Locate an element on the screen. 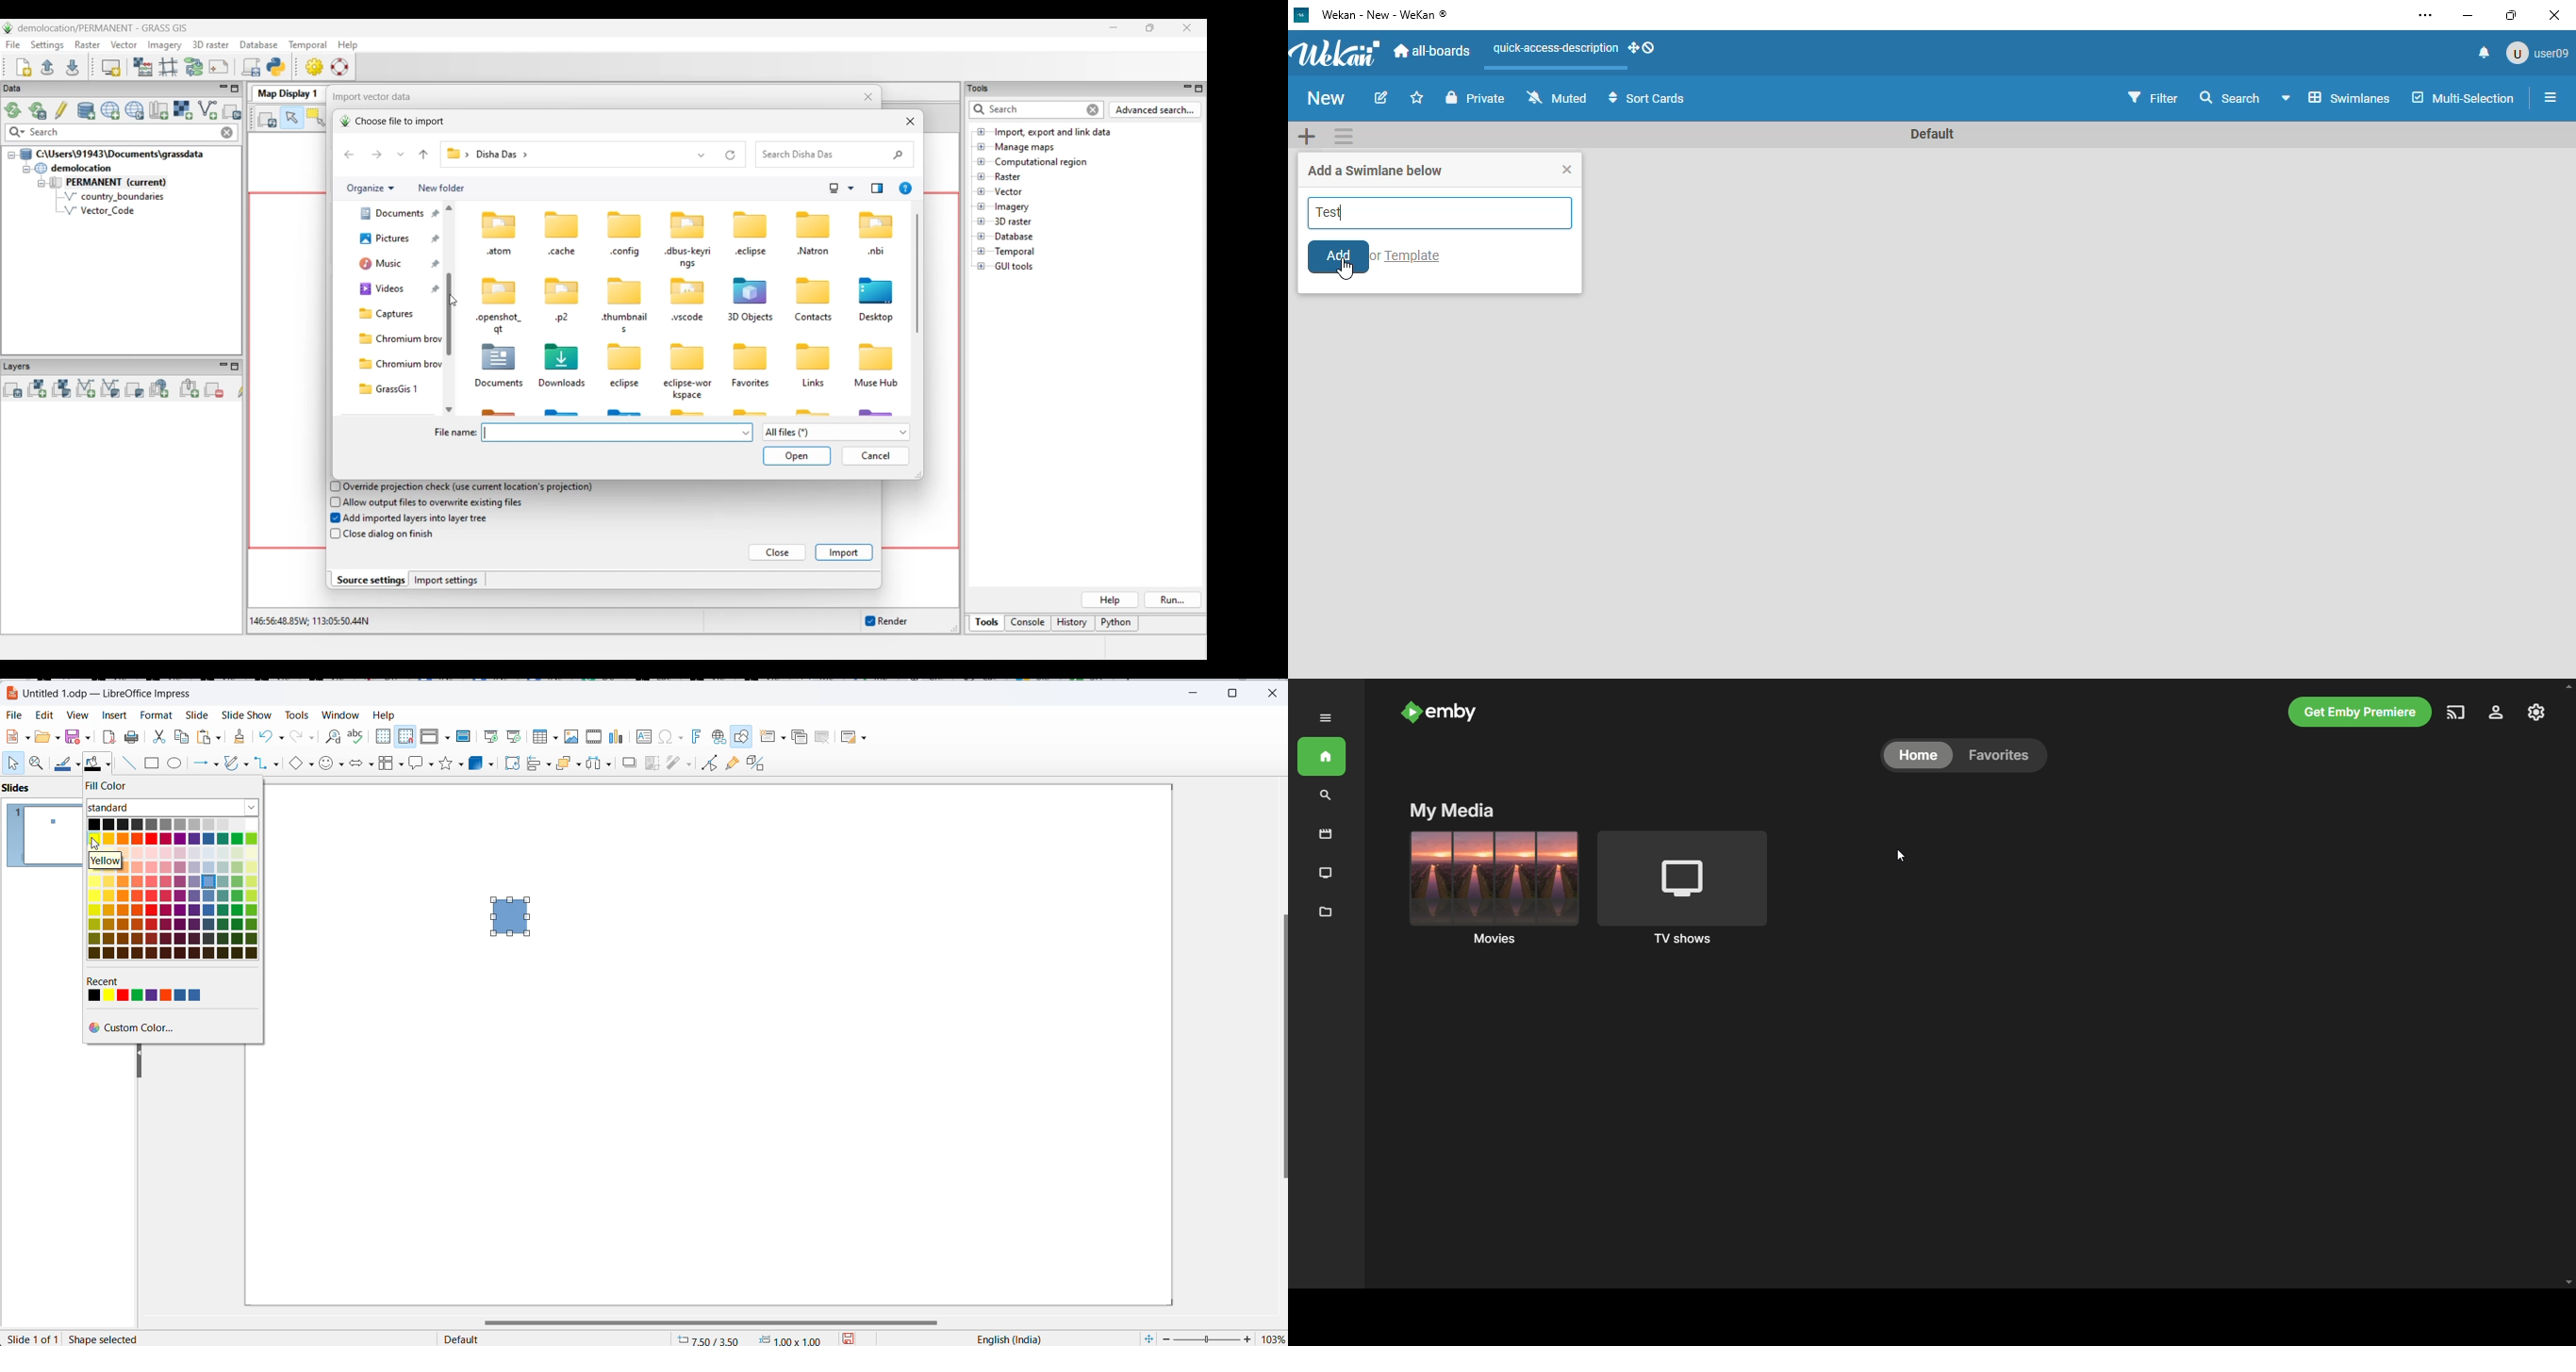 The width and height of the screenshot is (2576, 1372). rectangle is located at coordinates (152, 764).